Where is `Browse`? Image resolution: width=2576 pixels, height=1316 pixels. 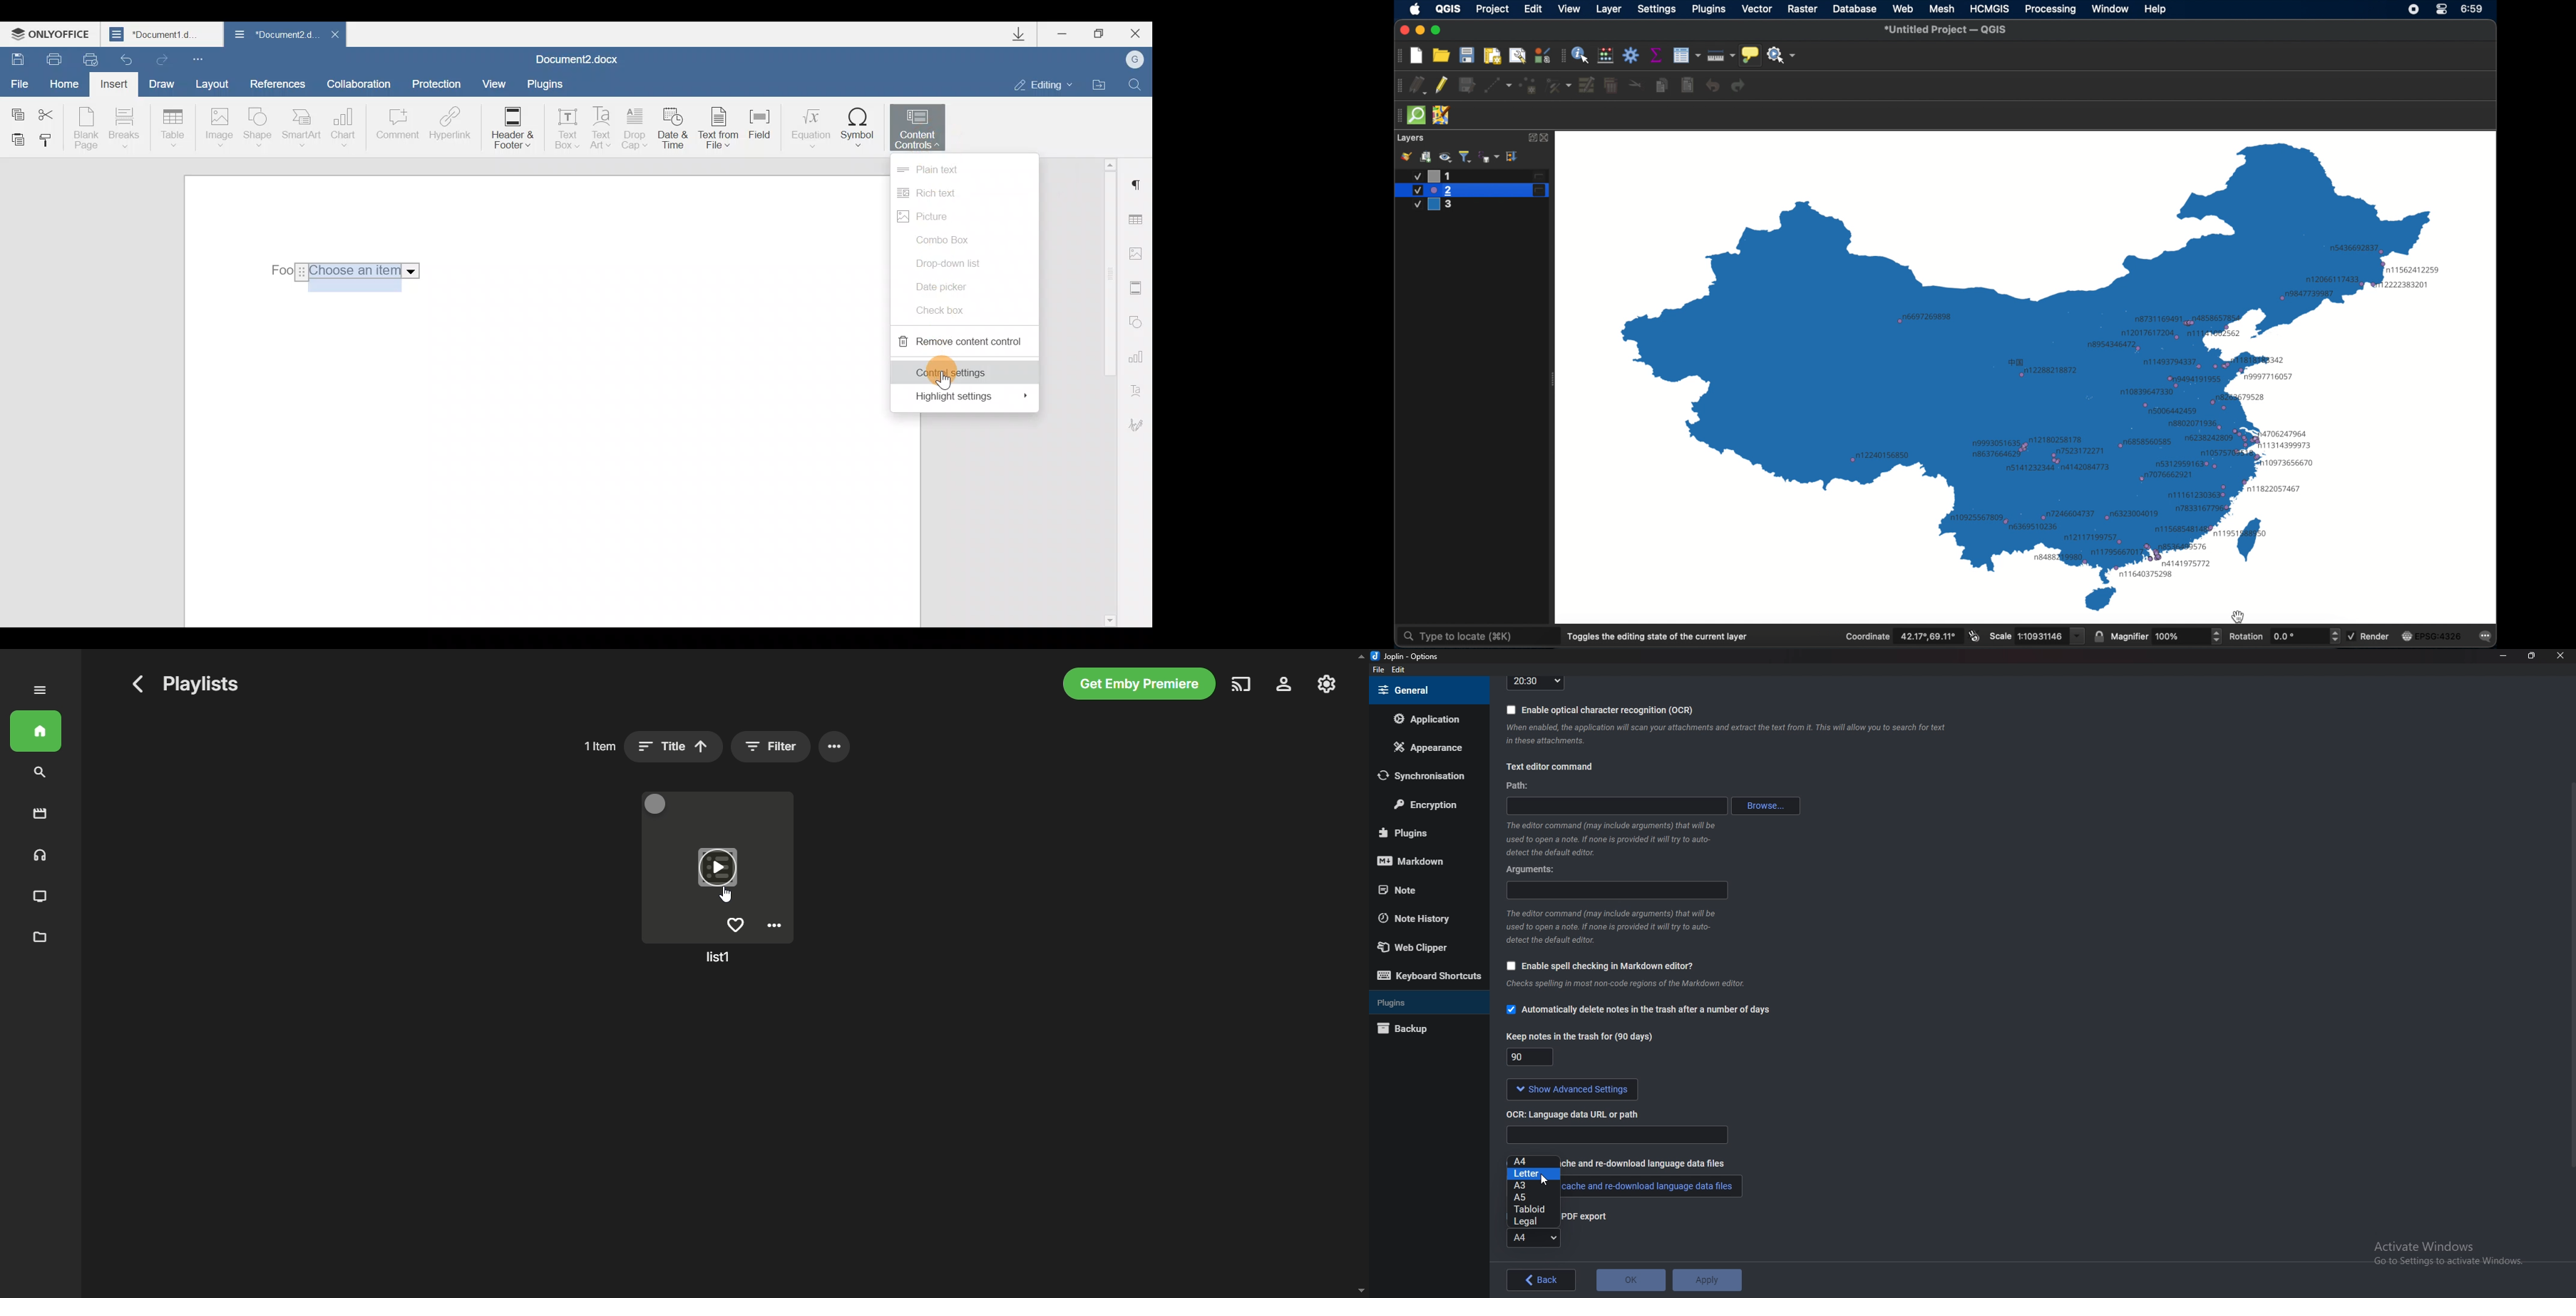 Browse is located at coordinates (1768, 806).